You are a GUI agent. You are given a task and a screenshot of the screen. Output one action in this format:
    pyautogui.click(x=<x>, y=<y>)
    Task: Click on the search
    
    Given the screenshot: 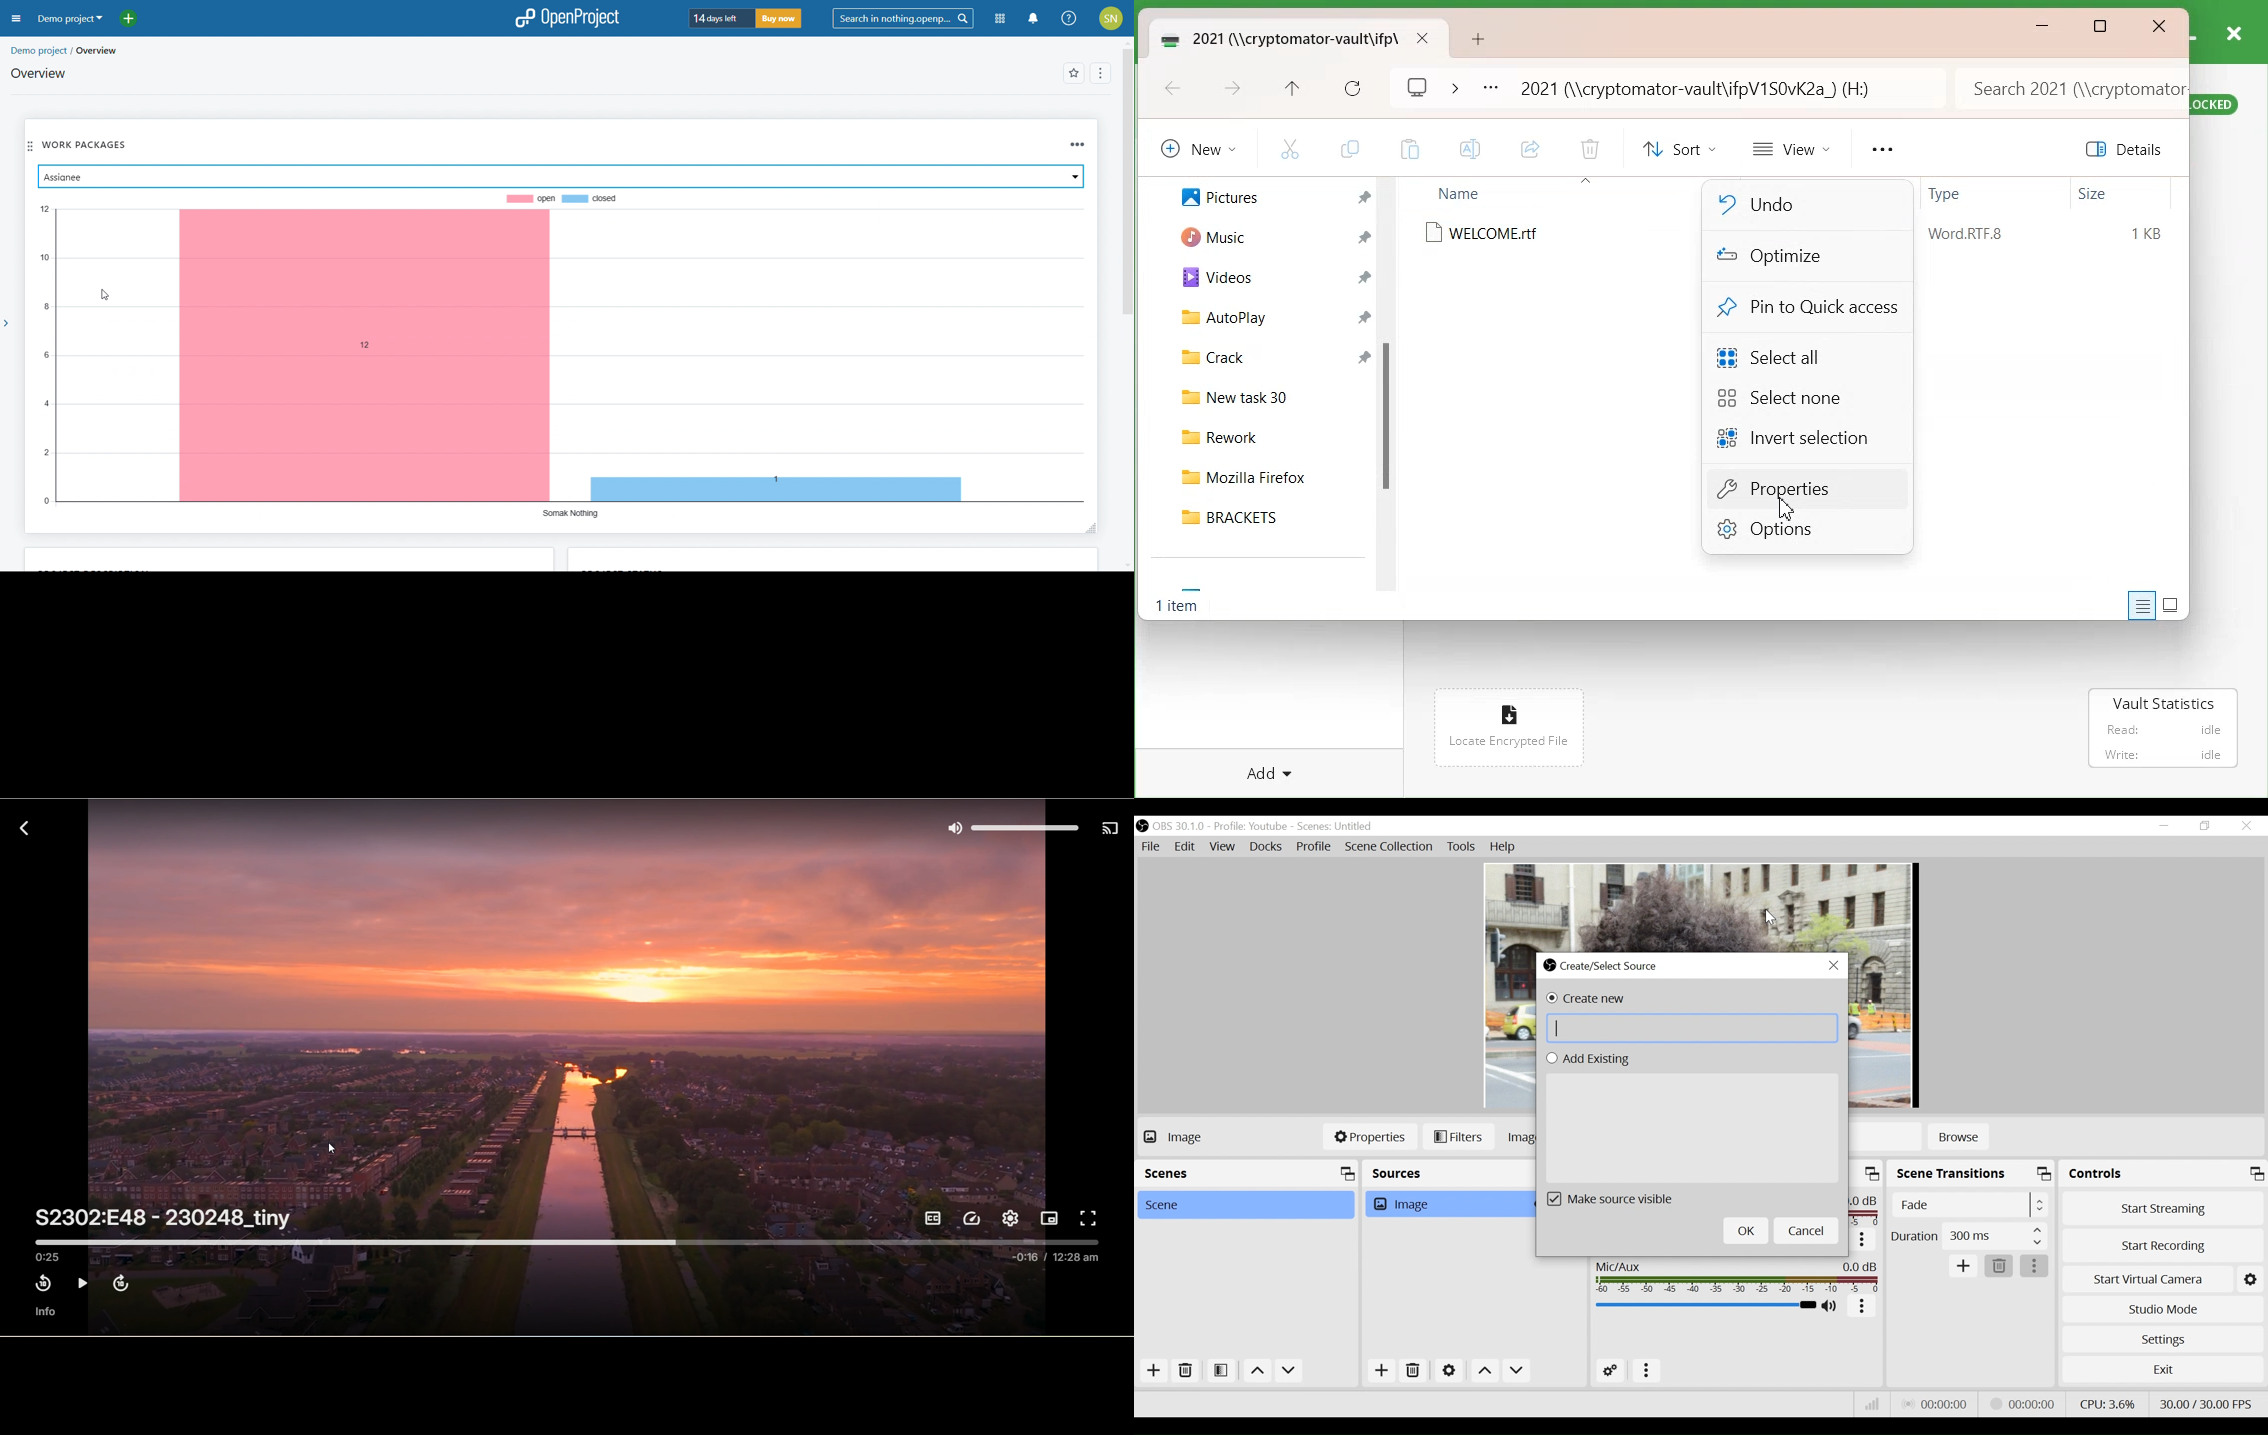 What is the action you would take?
    pyautogui.click(x=903, y=19)
    